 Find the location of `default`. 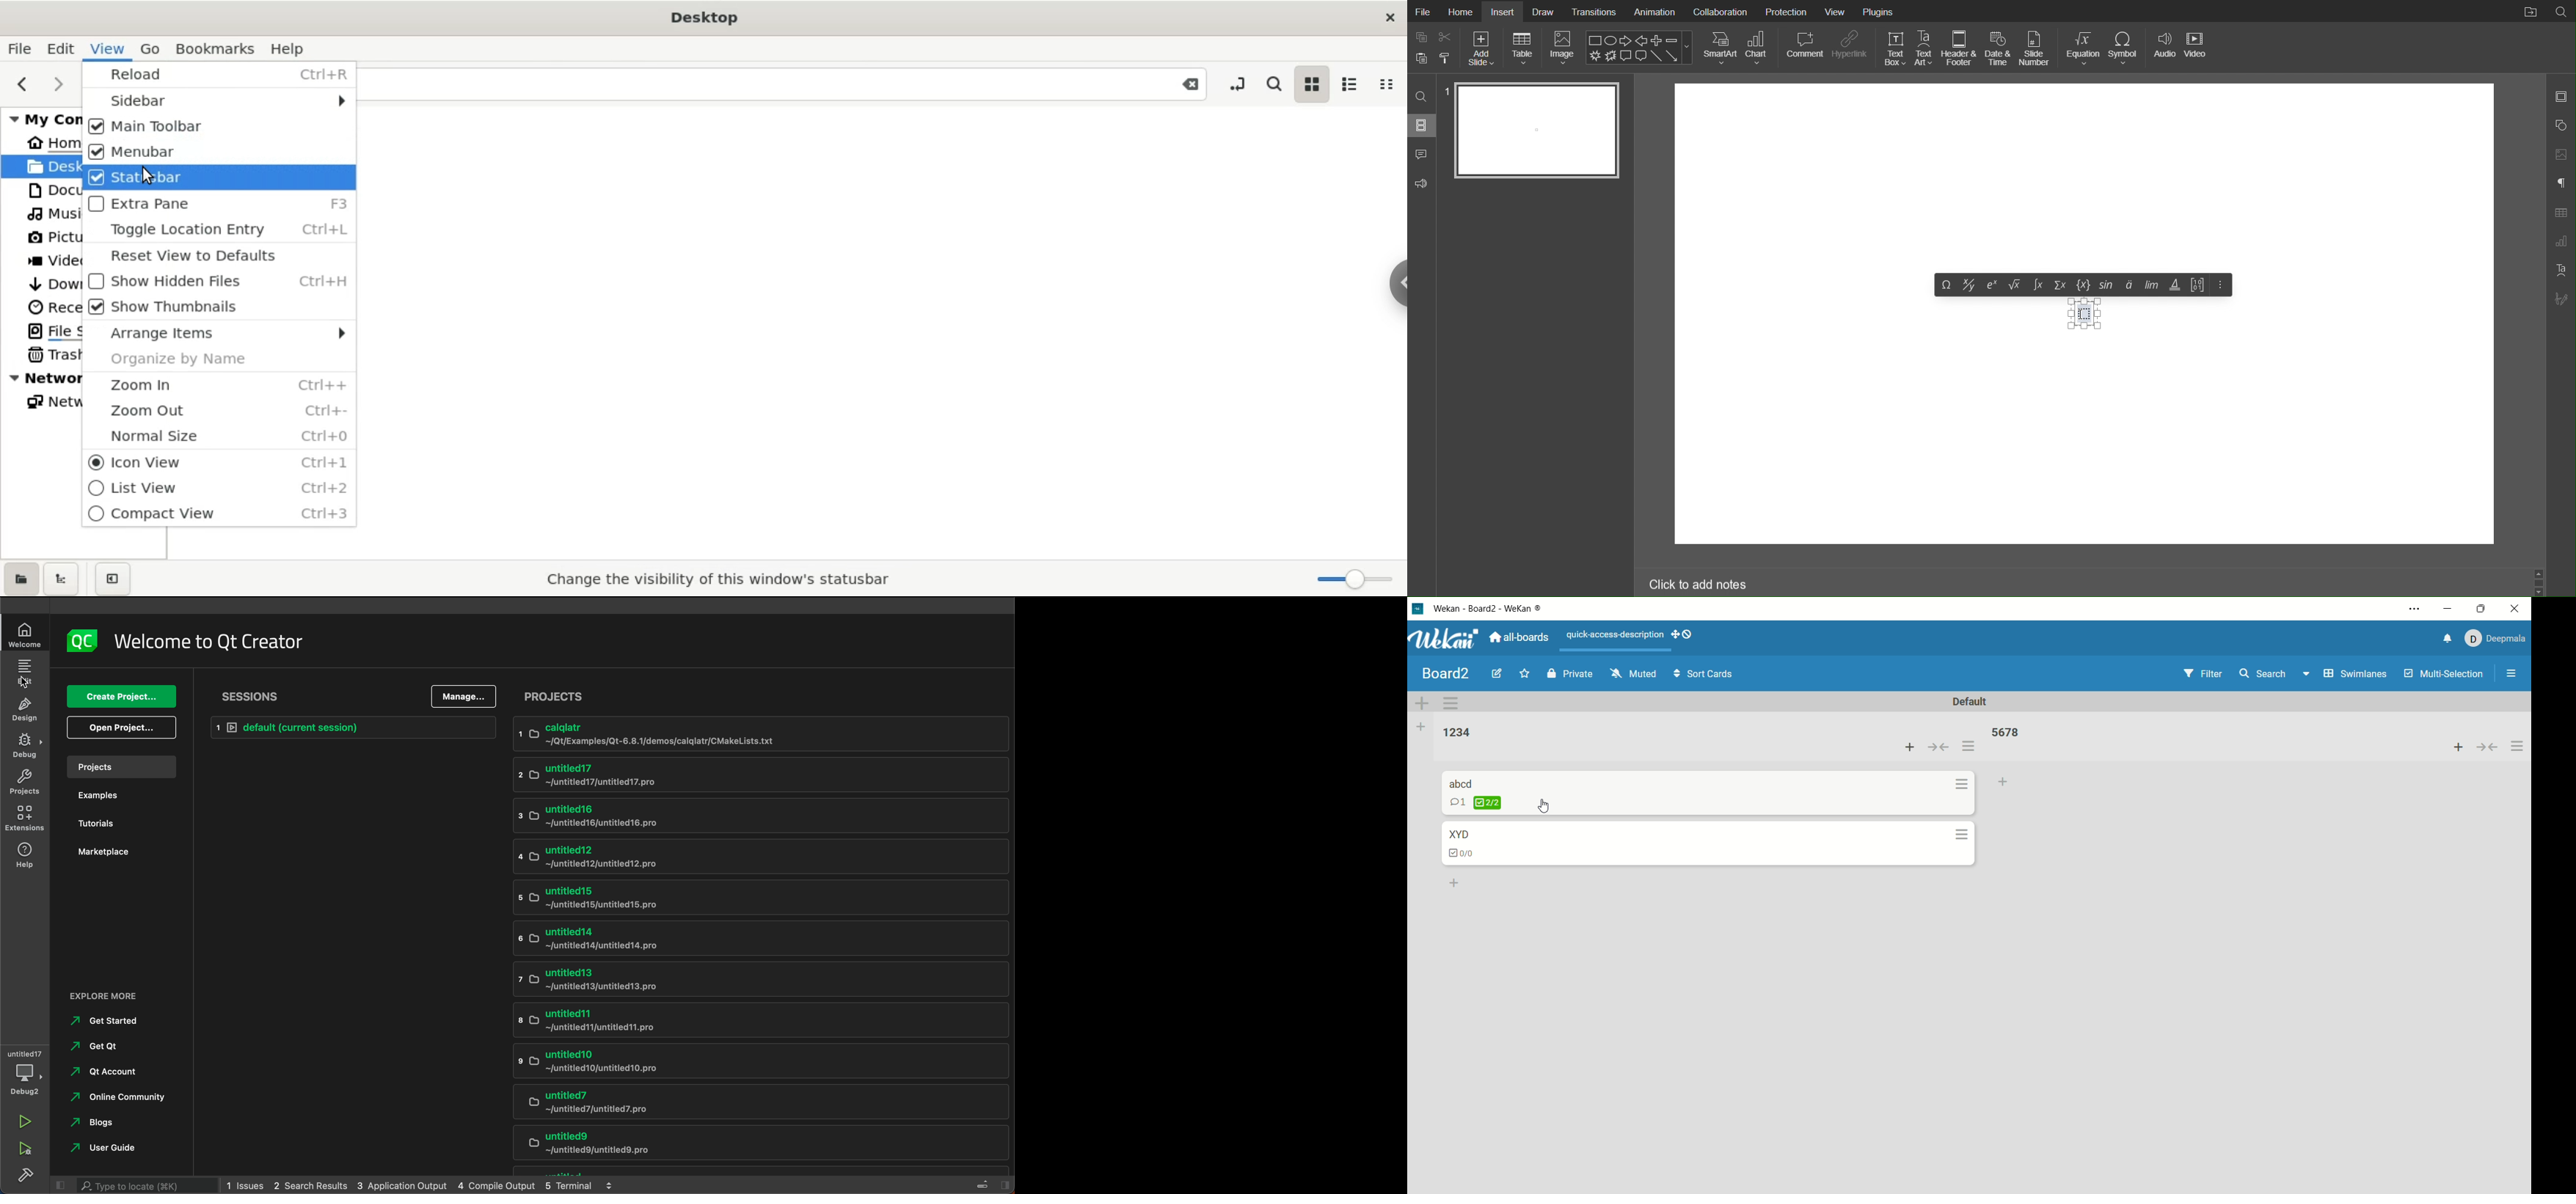

default is located at coordinates (1970, 701).